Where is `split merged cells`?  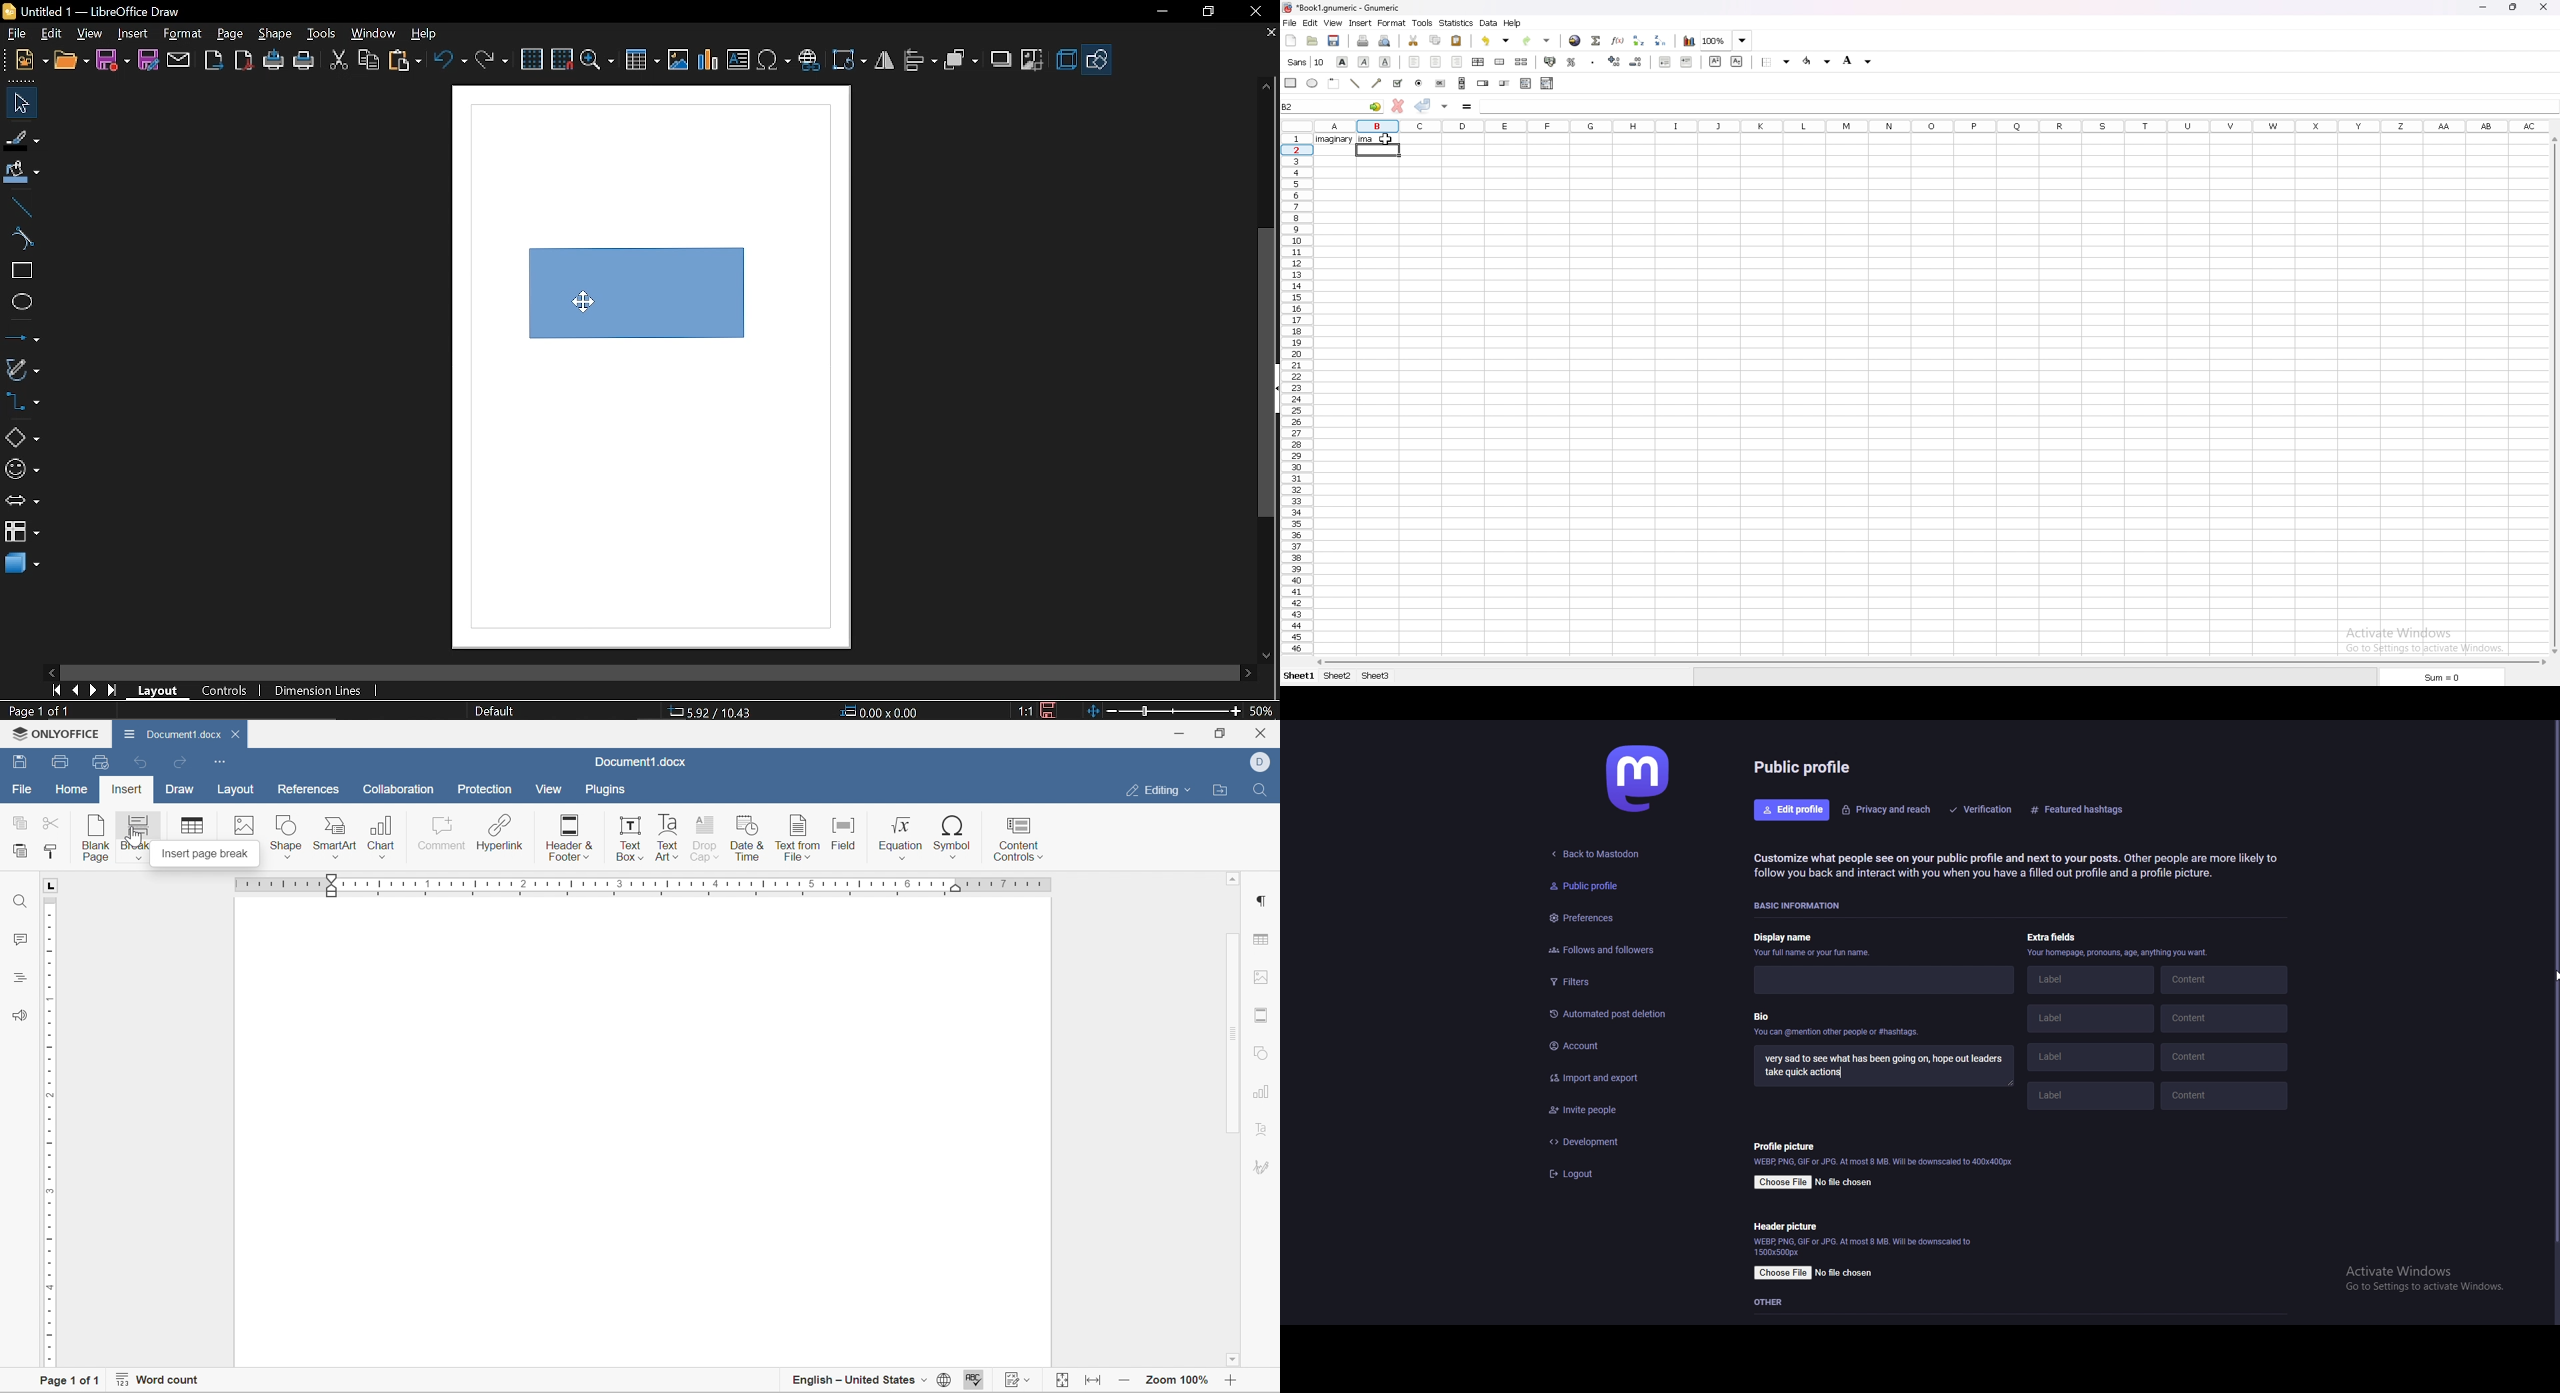
split merged cells is located at coordinates (1521, 61).